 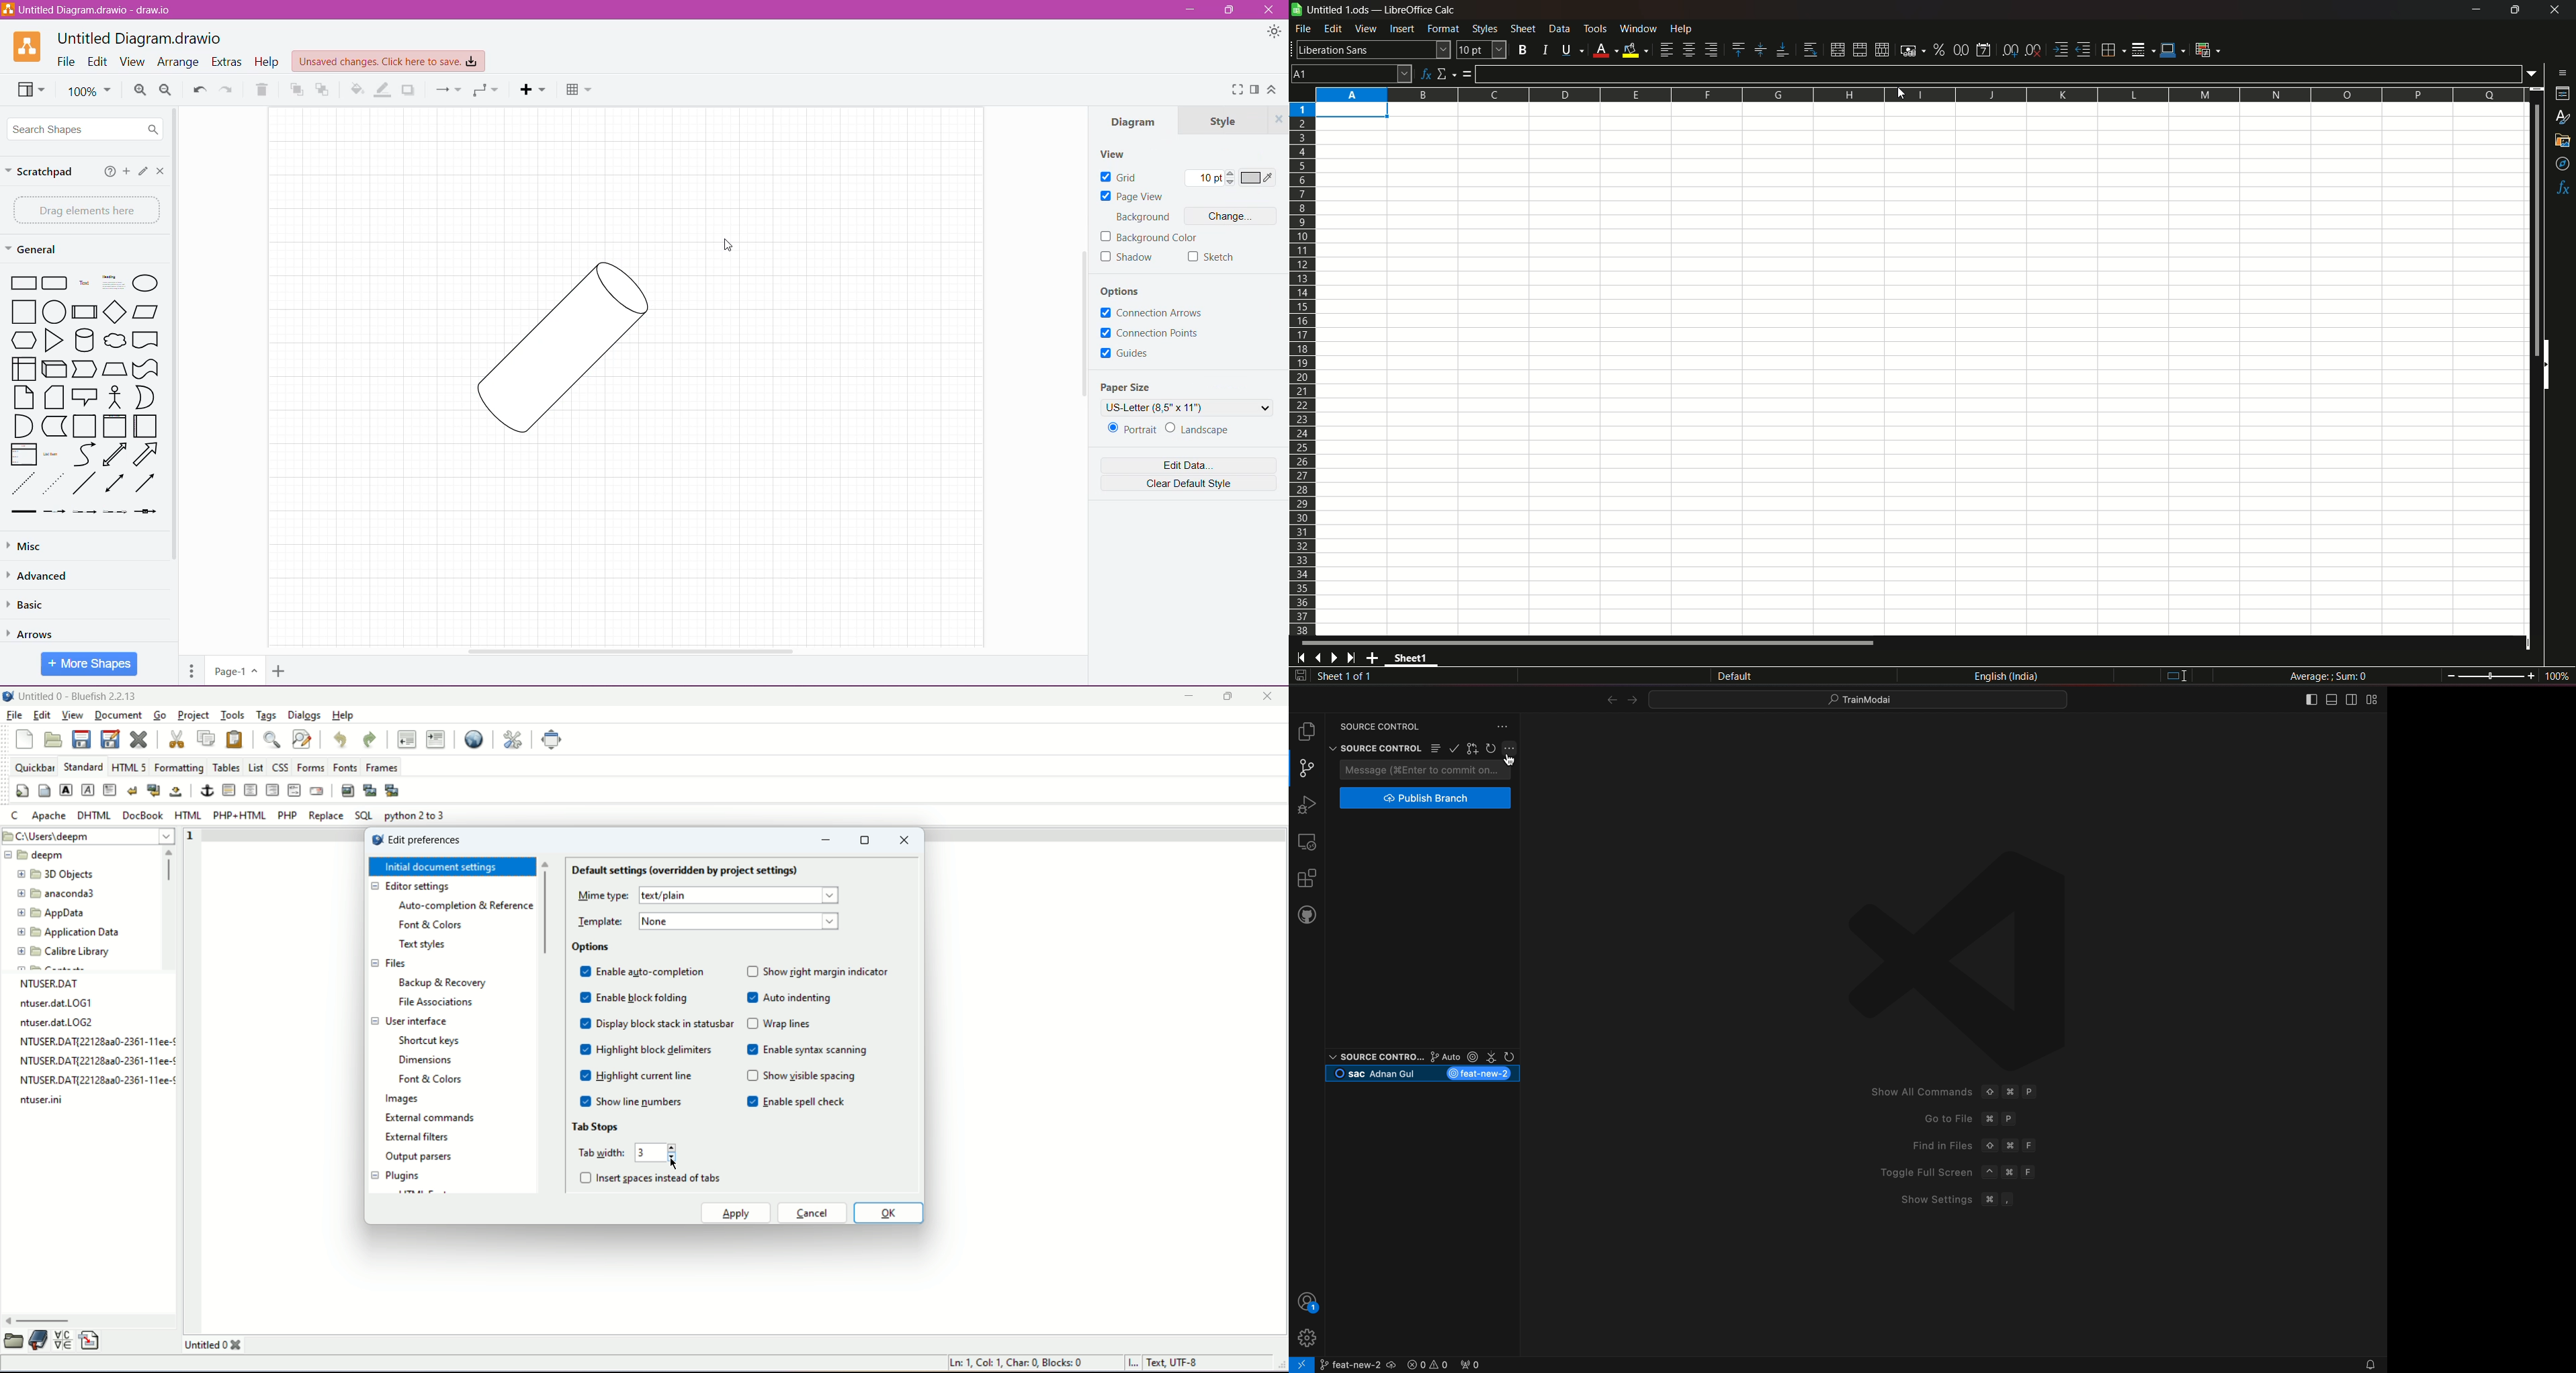 I want to click on vertical scroll bar, so click(x=169, y=866).